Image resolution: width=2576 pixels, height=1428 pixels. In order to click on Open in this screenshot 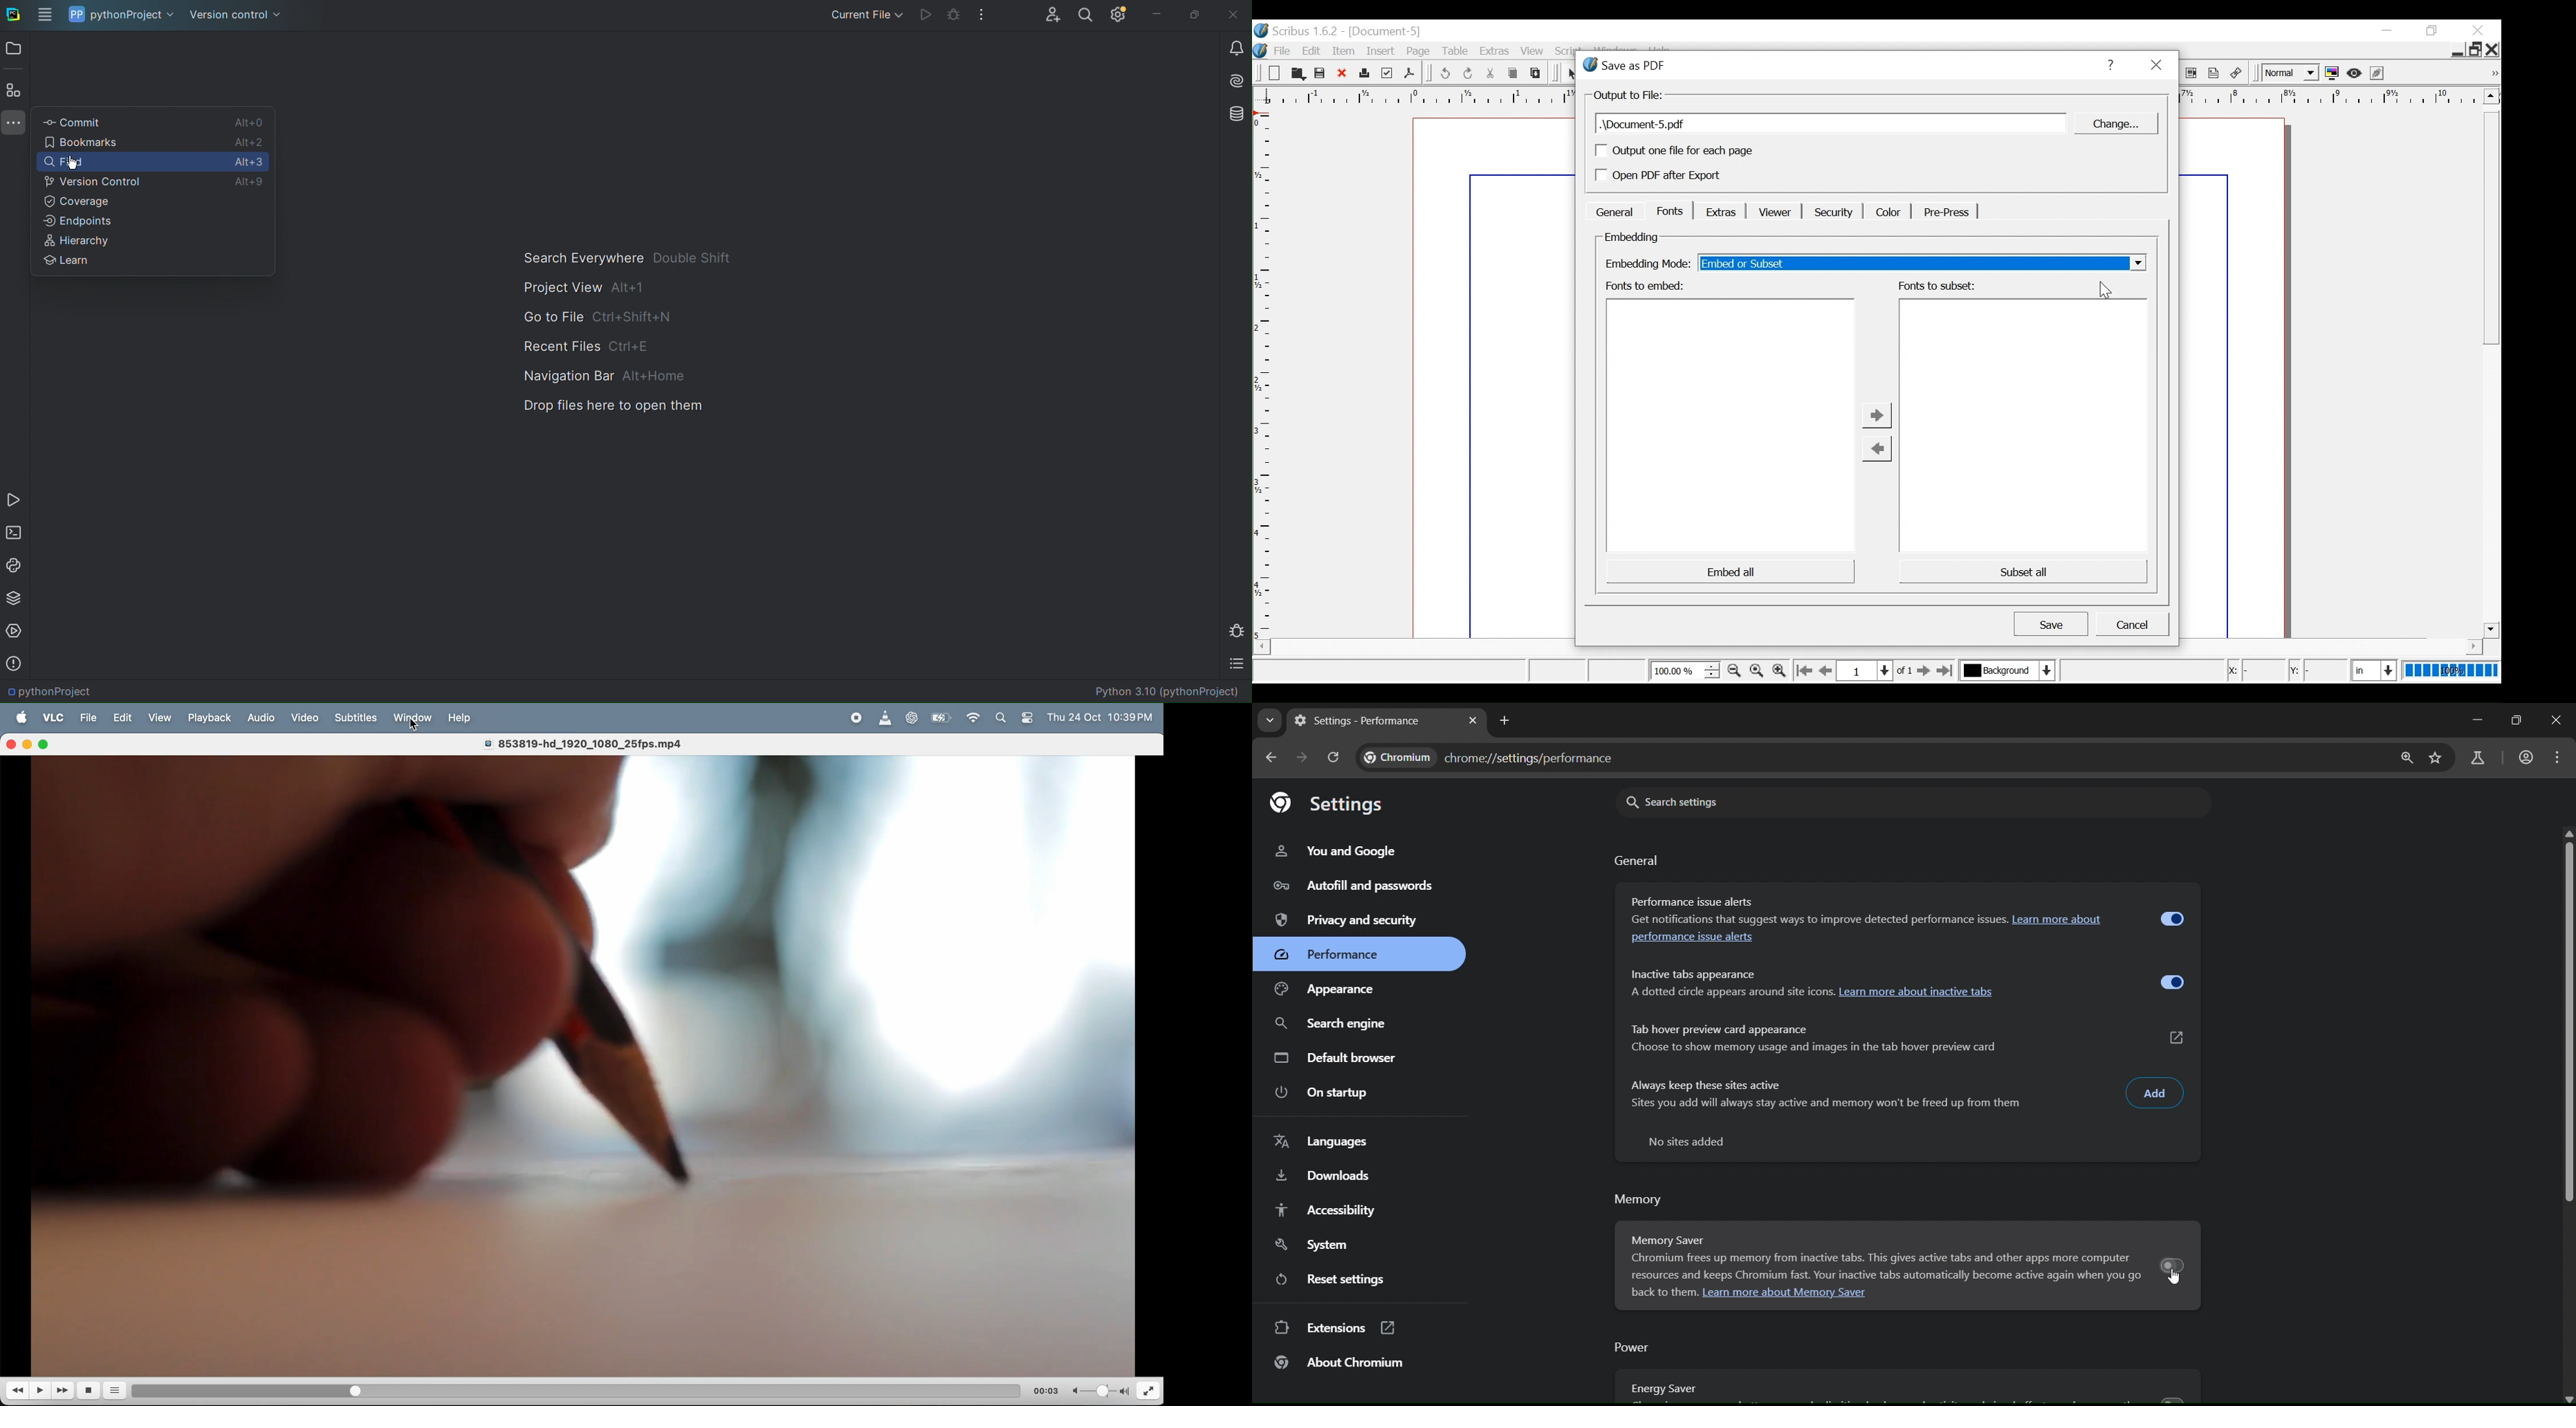, I will do `click(1296, 74)`.